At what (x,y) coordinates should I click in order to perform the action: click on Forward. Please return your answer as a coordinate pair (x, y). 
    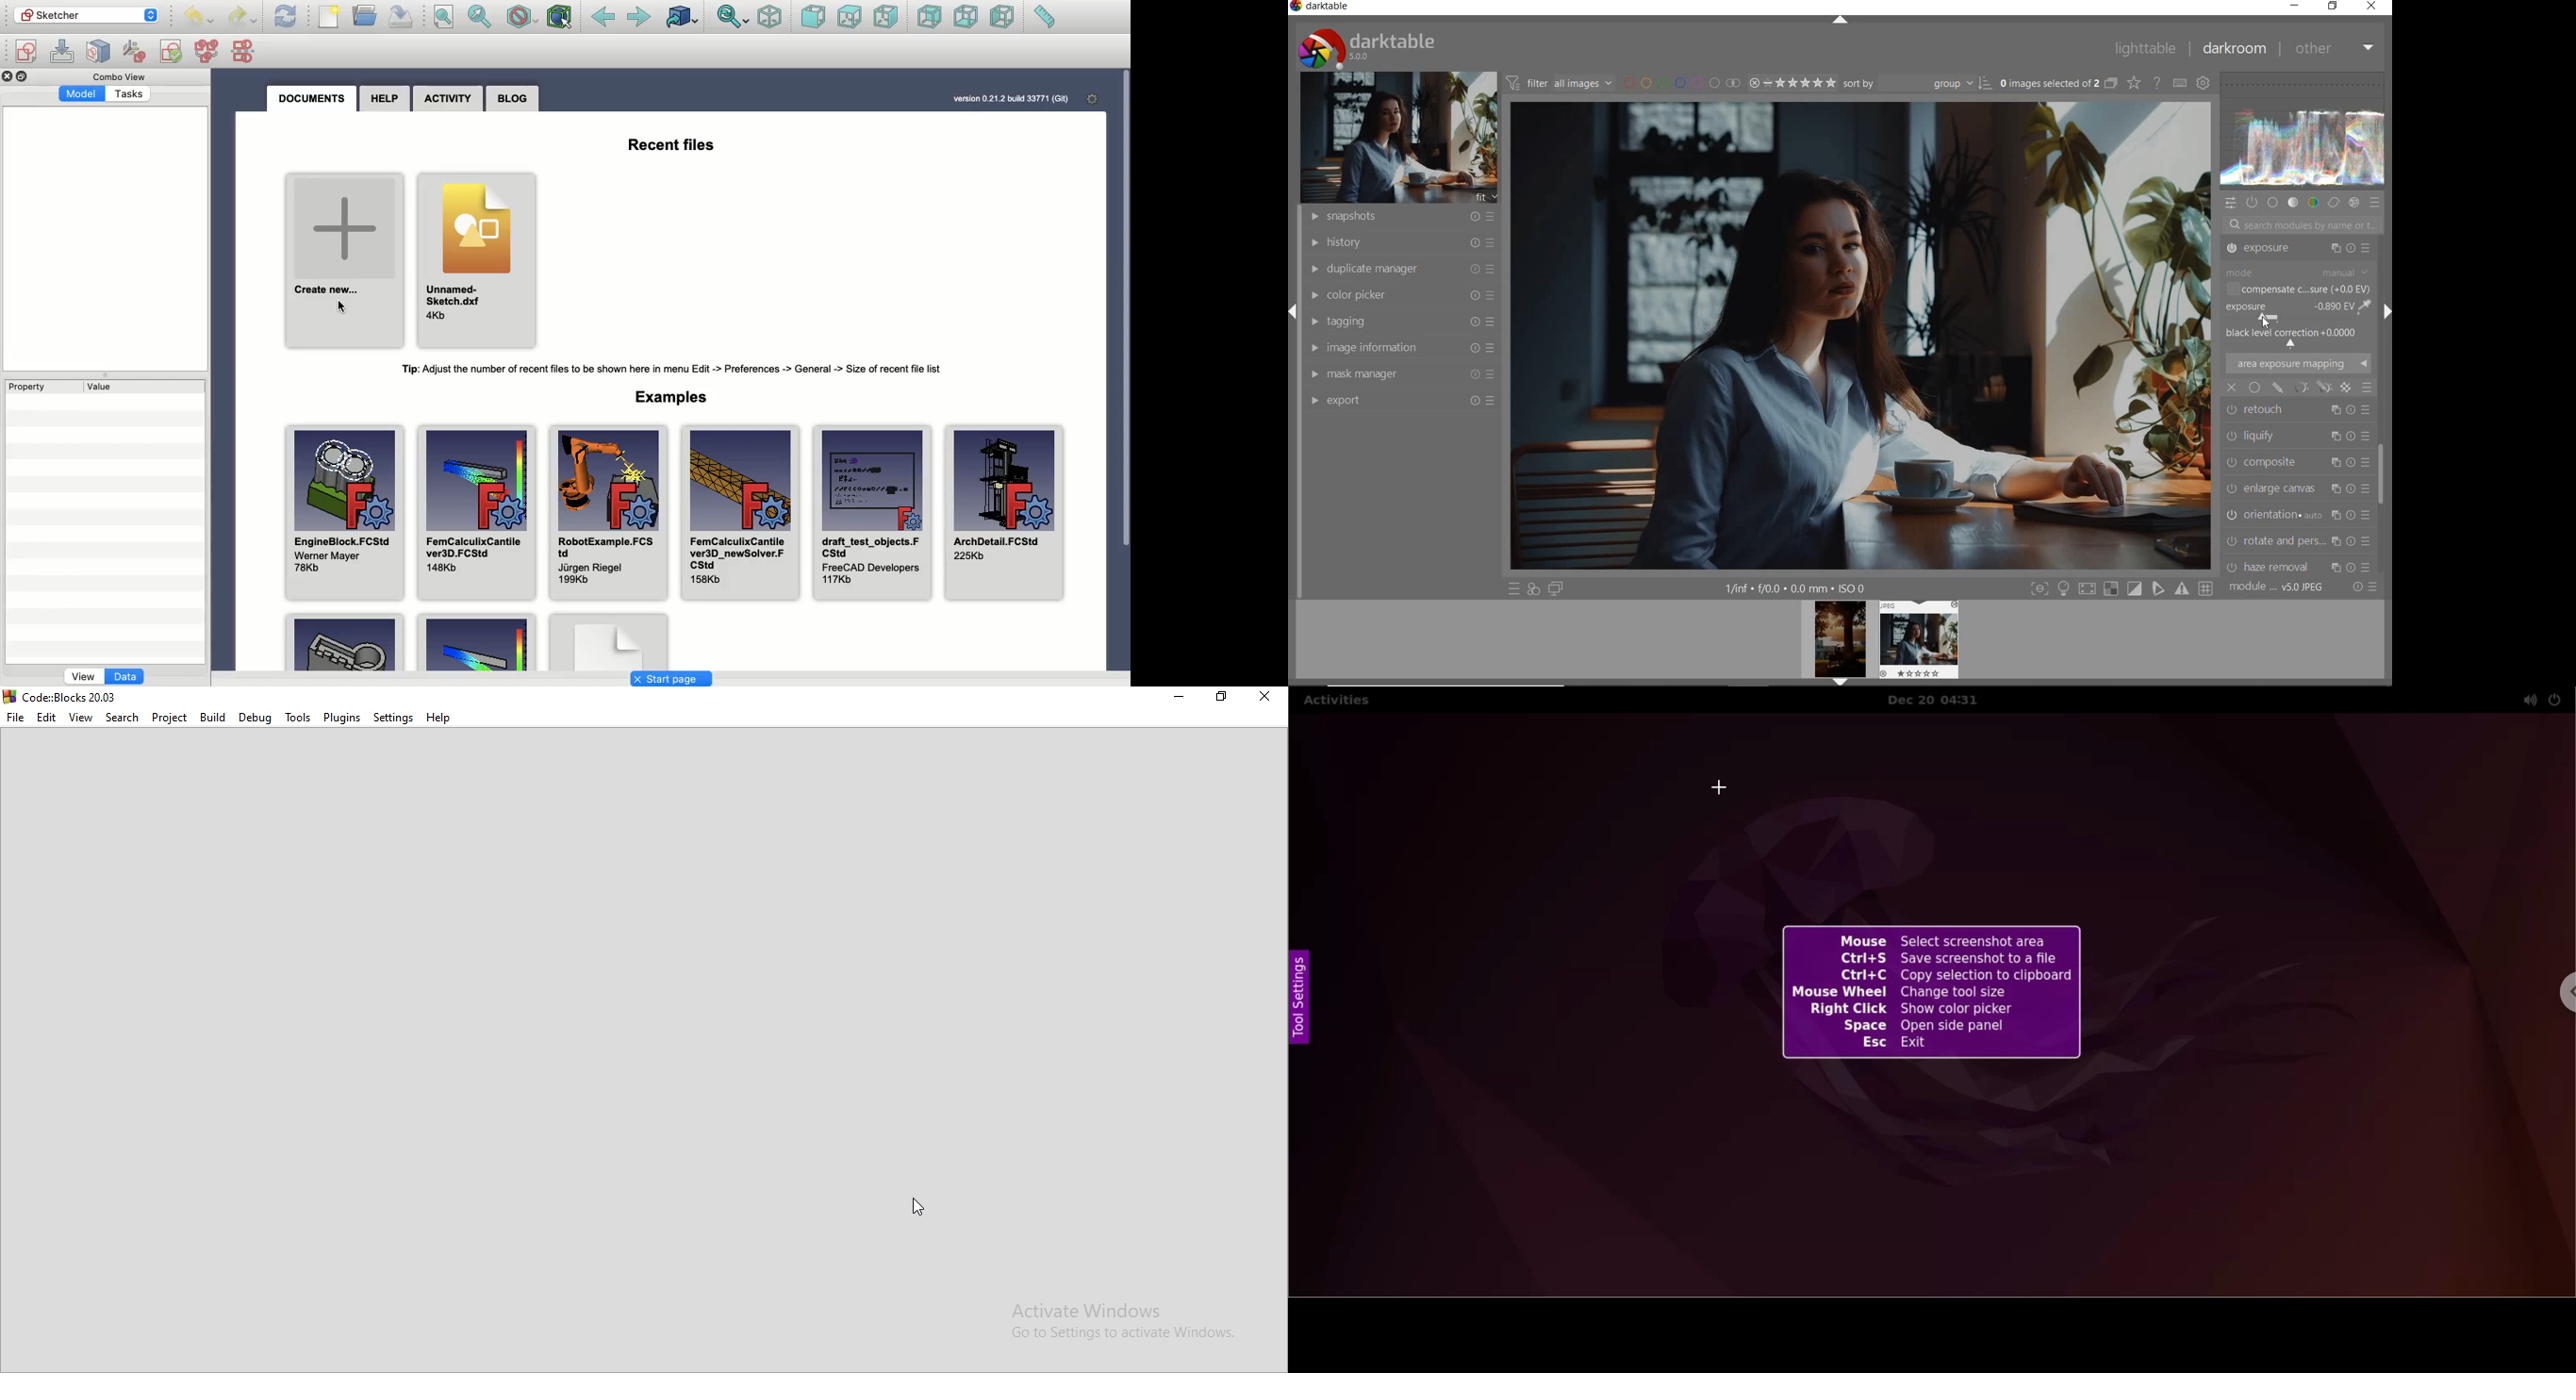
    Looking at the image, I should click on (639, 19).